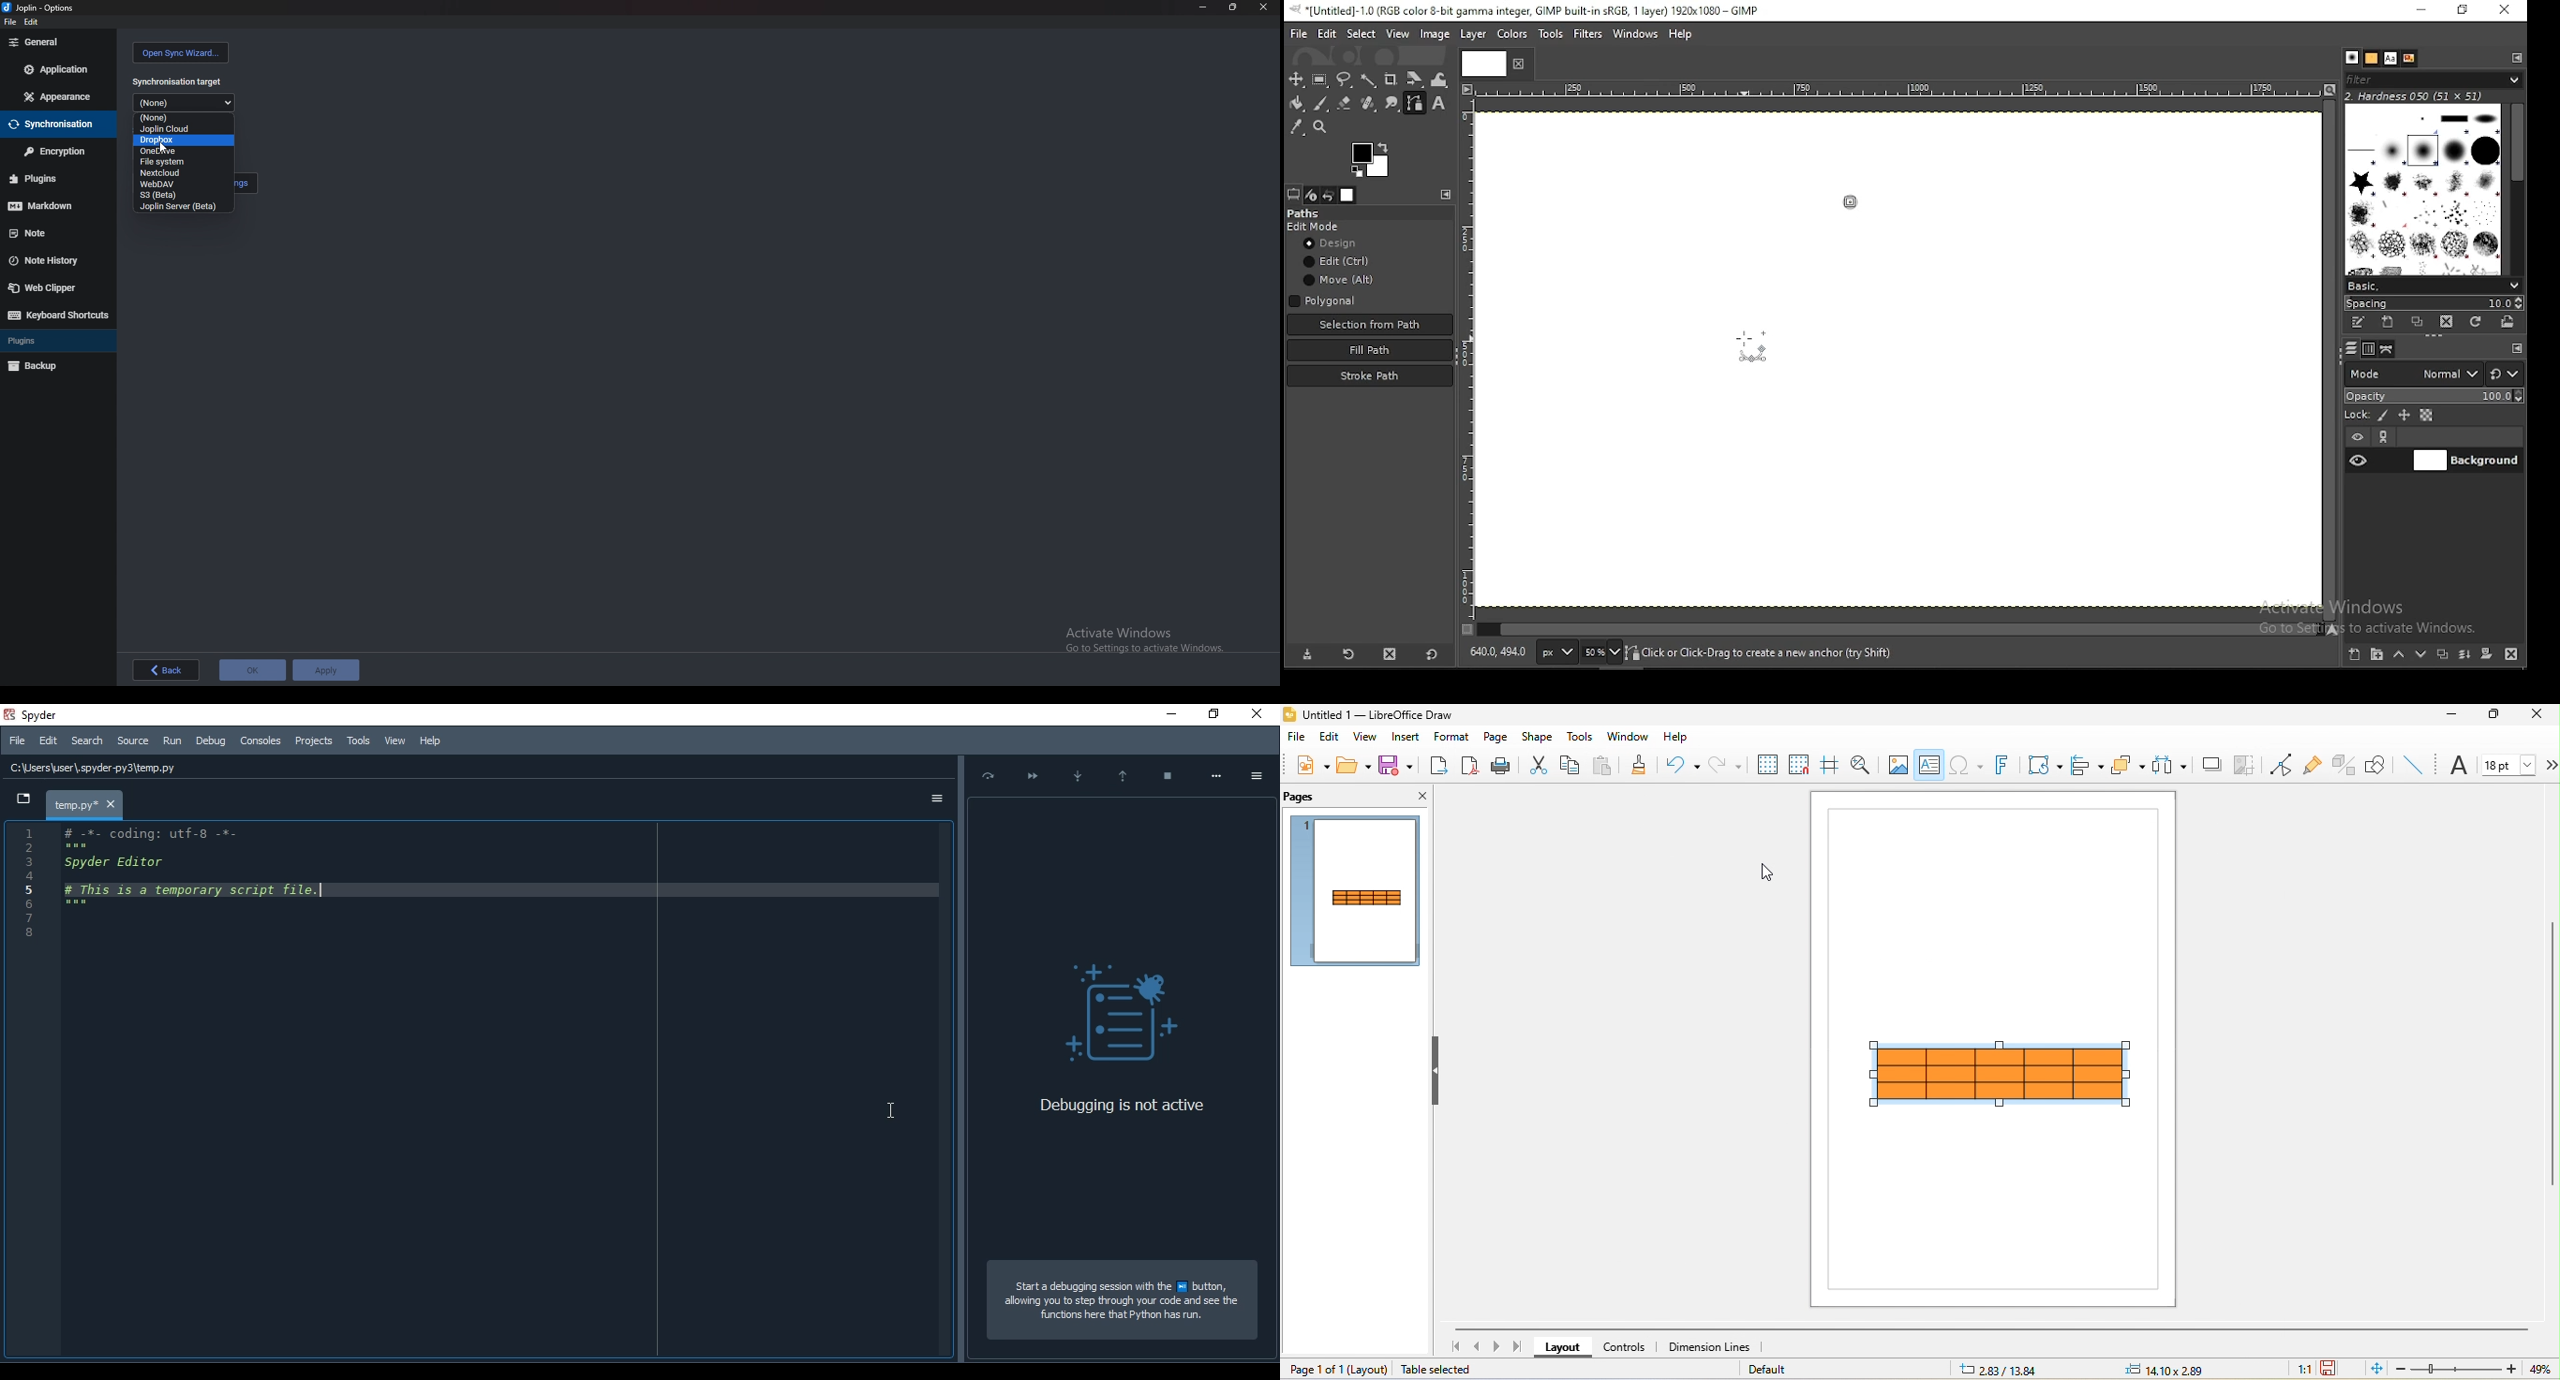 The width and height of the screenshot is (2576, 1400). I want to click on align object, so click(2084, 765).